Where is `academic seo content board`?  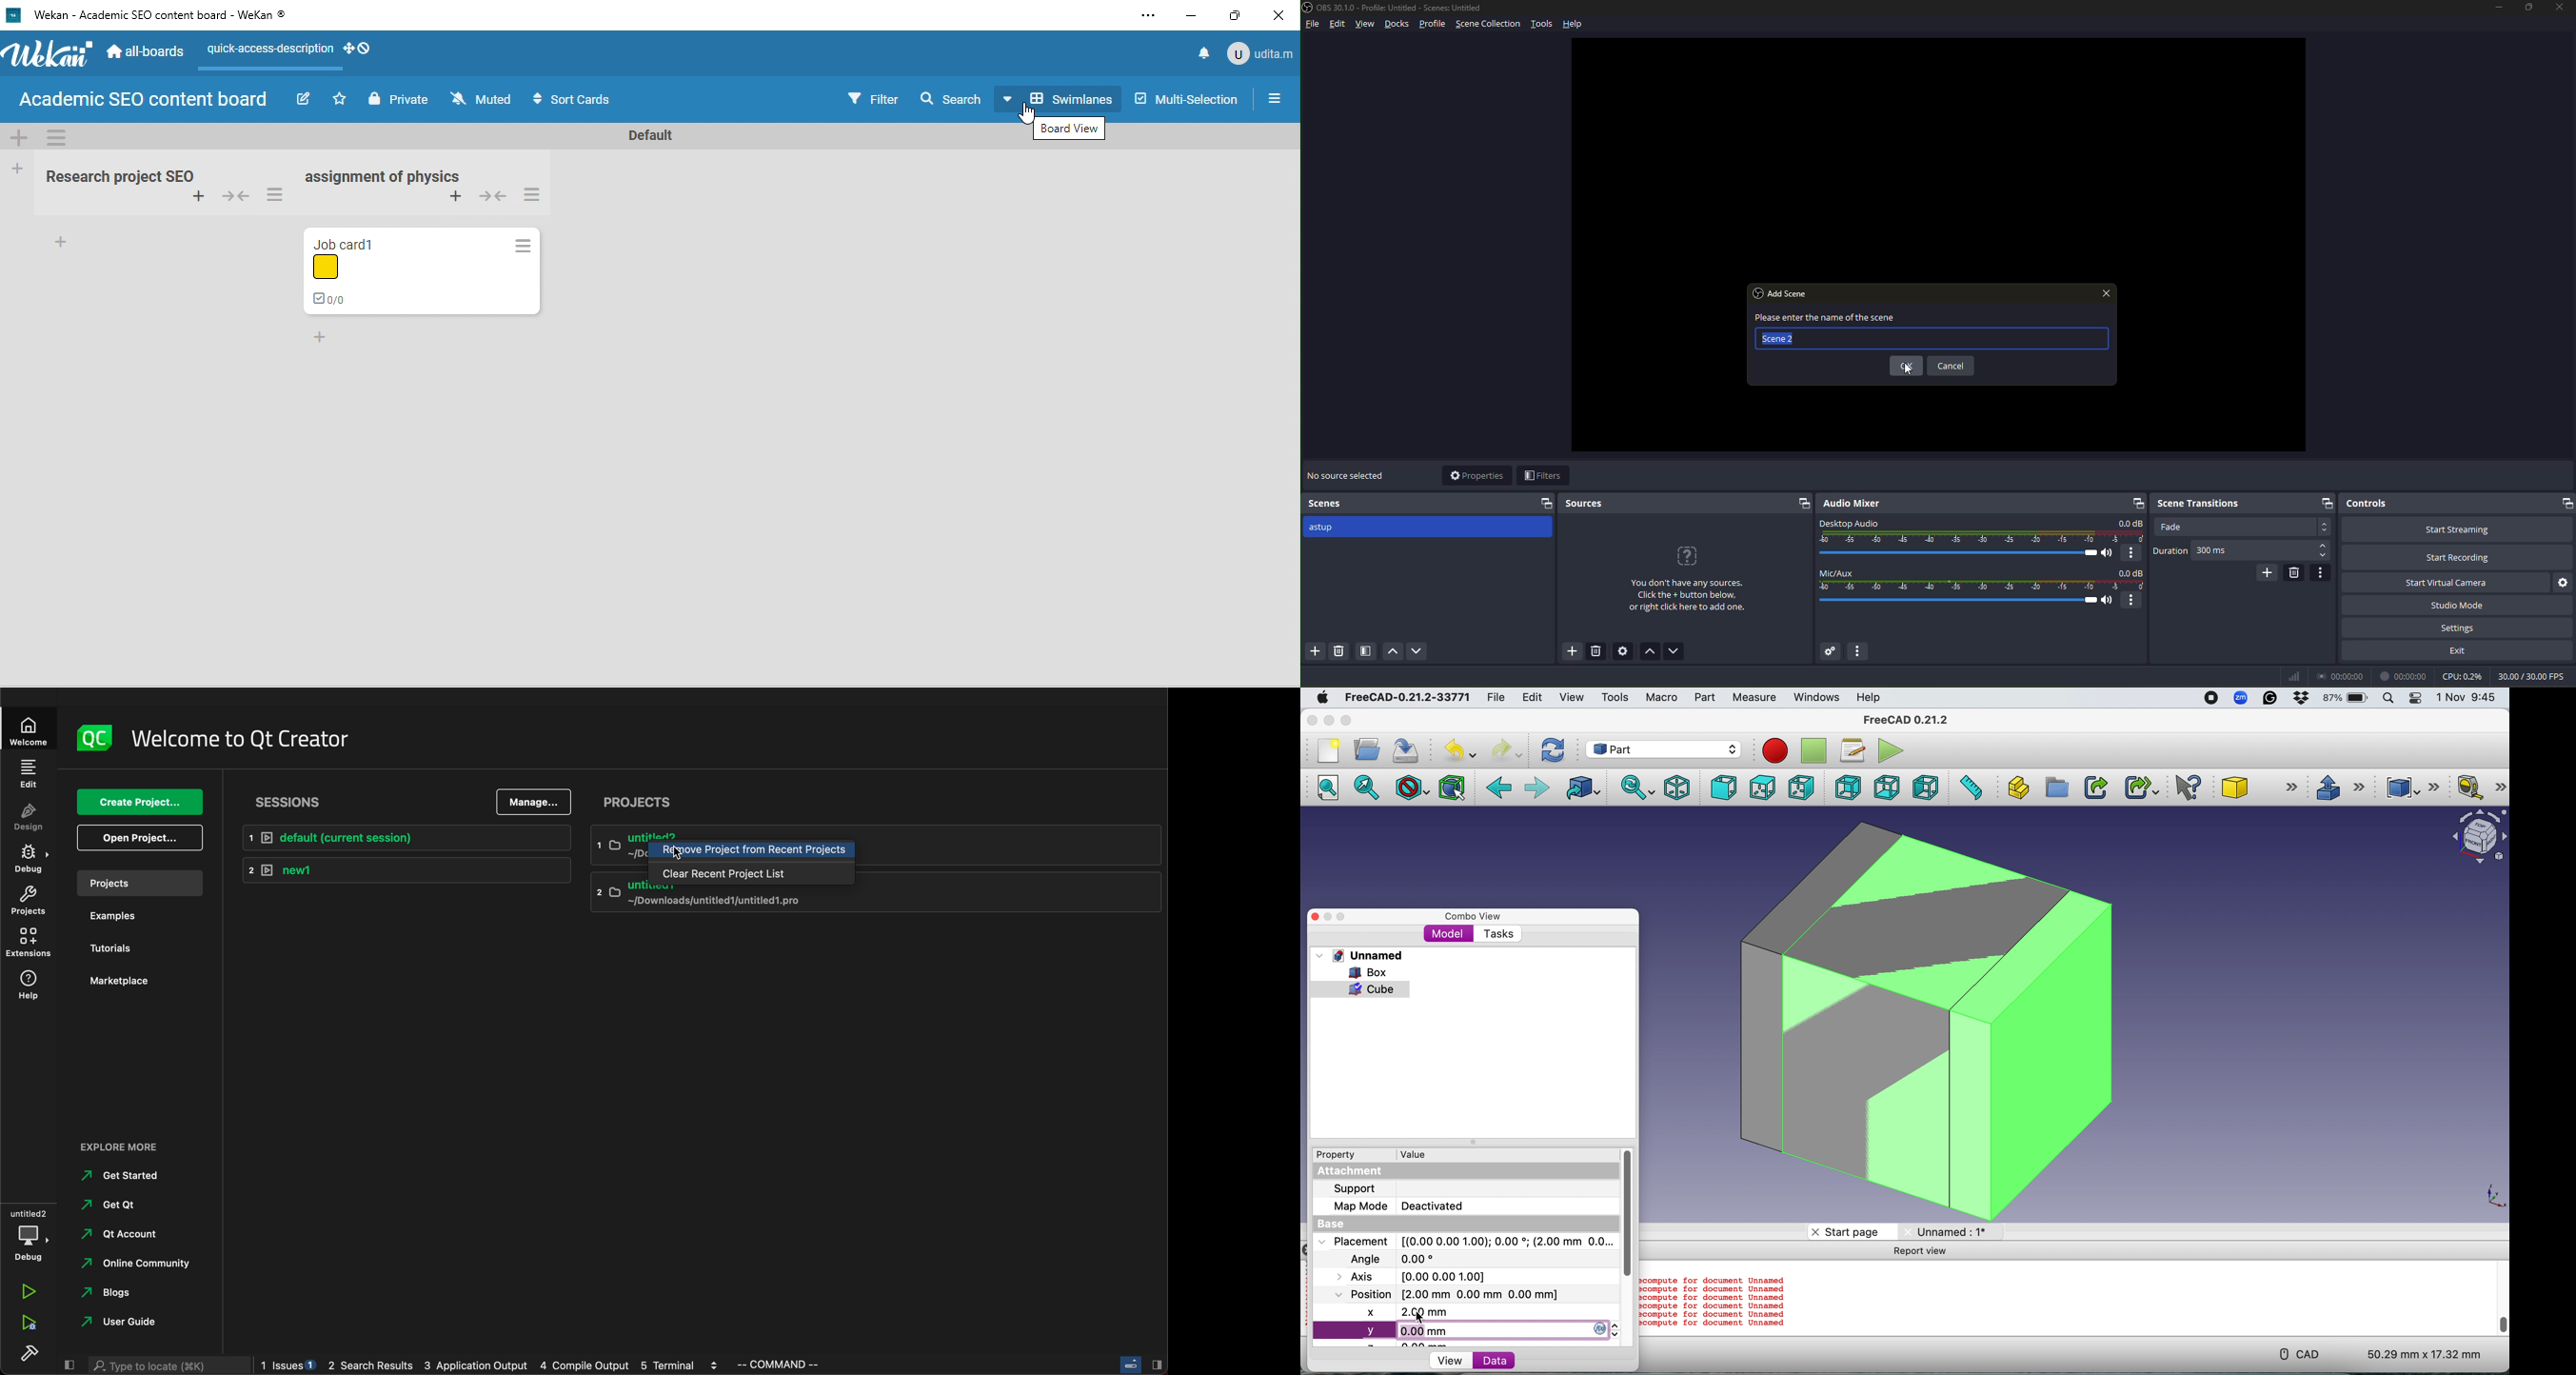
academic seo content board is located at coordinates (147, 100).